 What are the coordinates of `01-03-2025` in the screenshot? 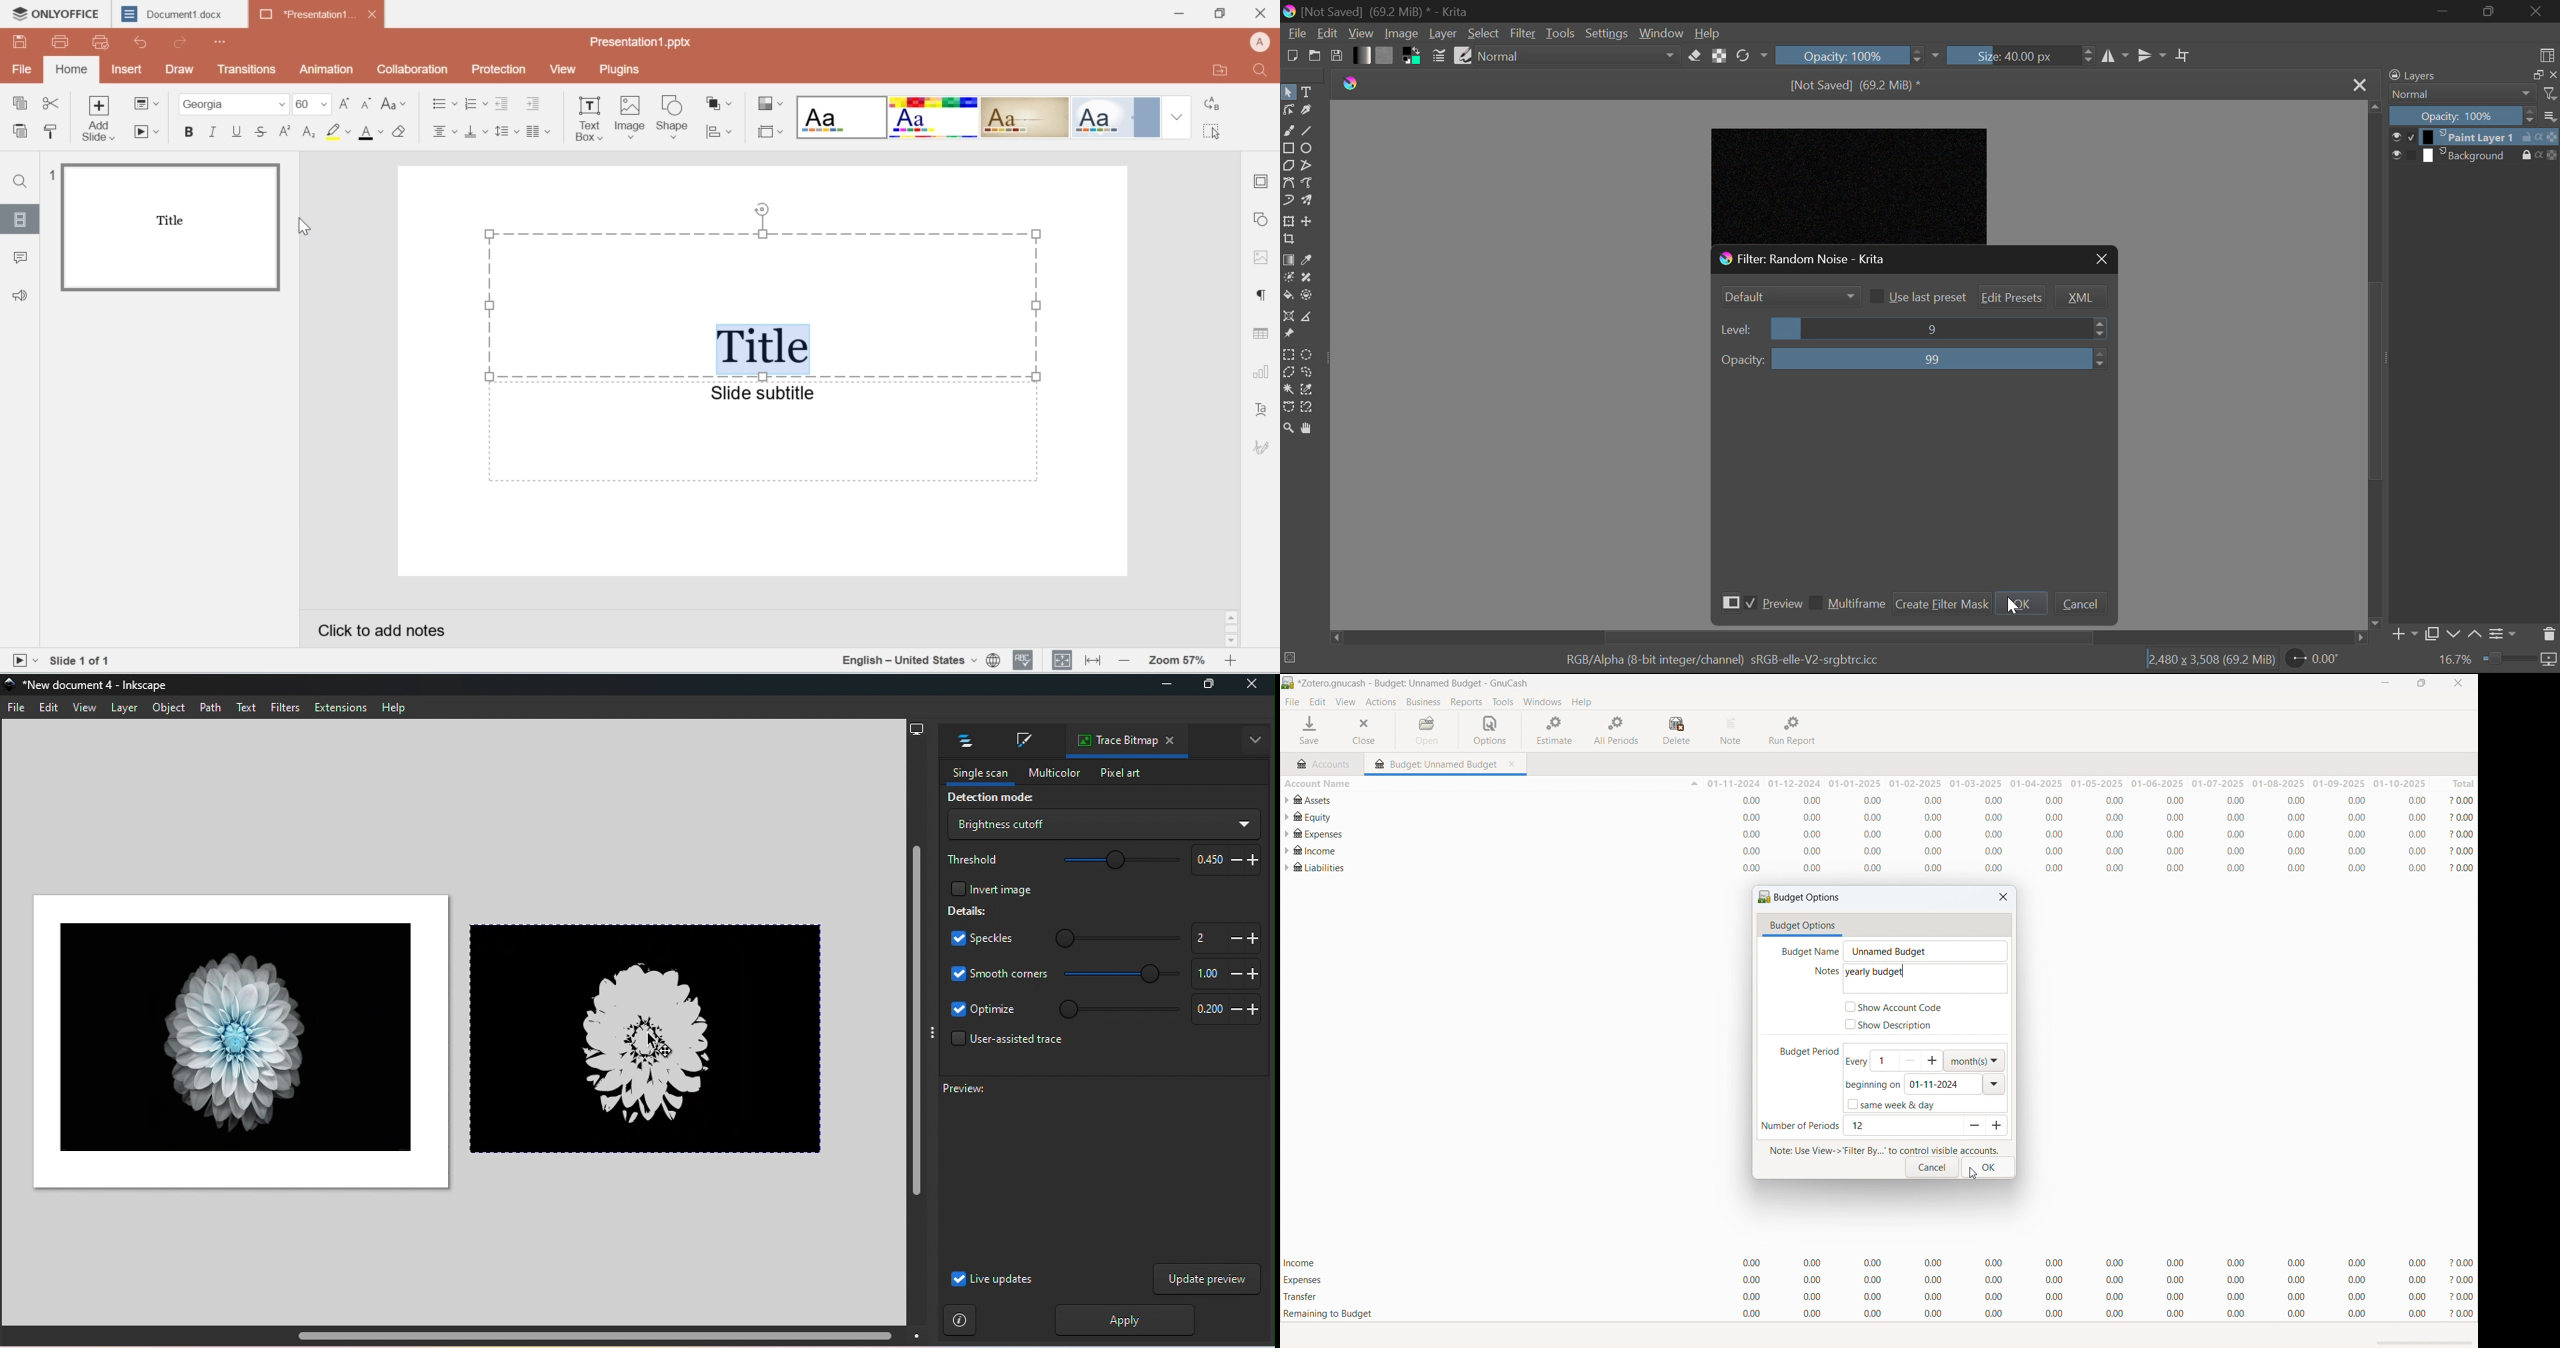 It's located at (1975, 783).